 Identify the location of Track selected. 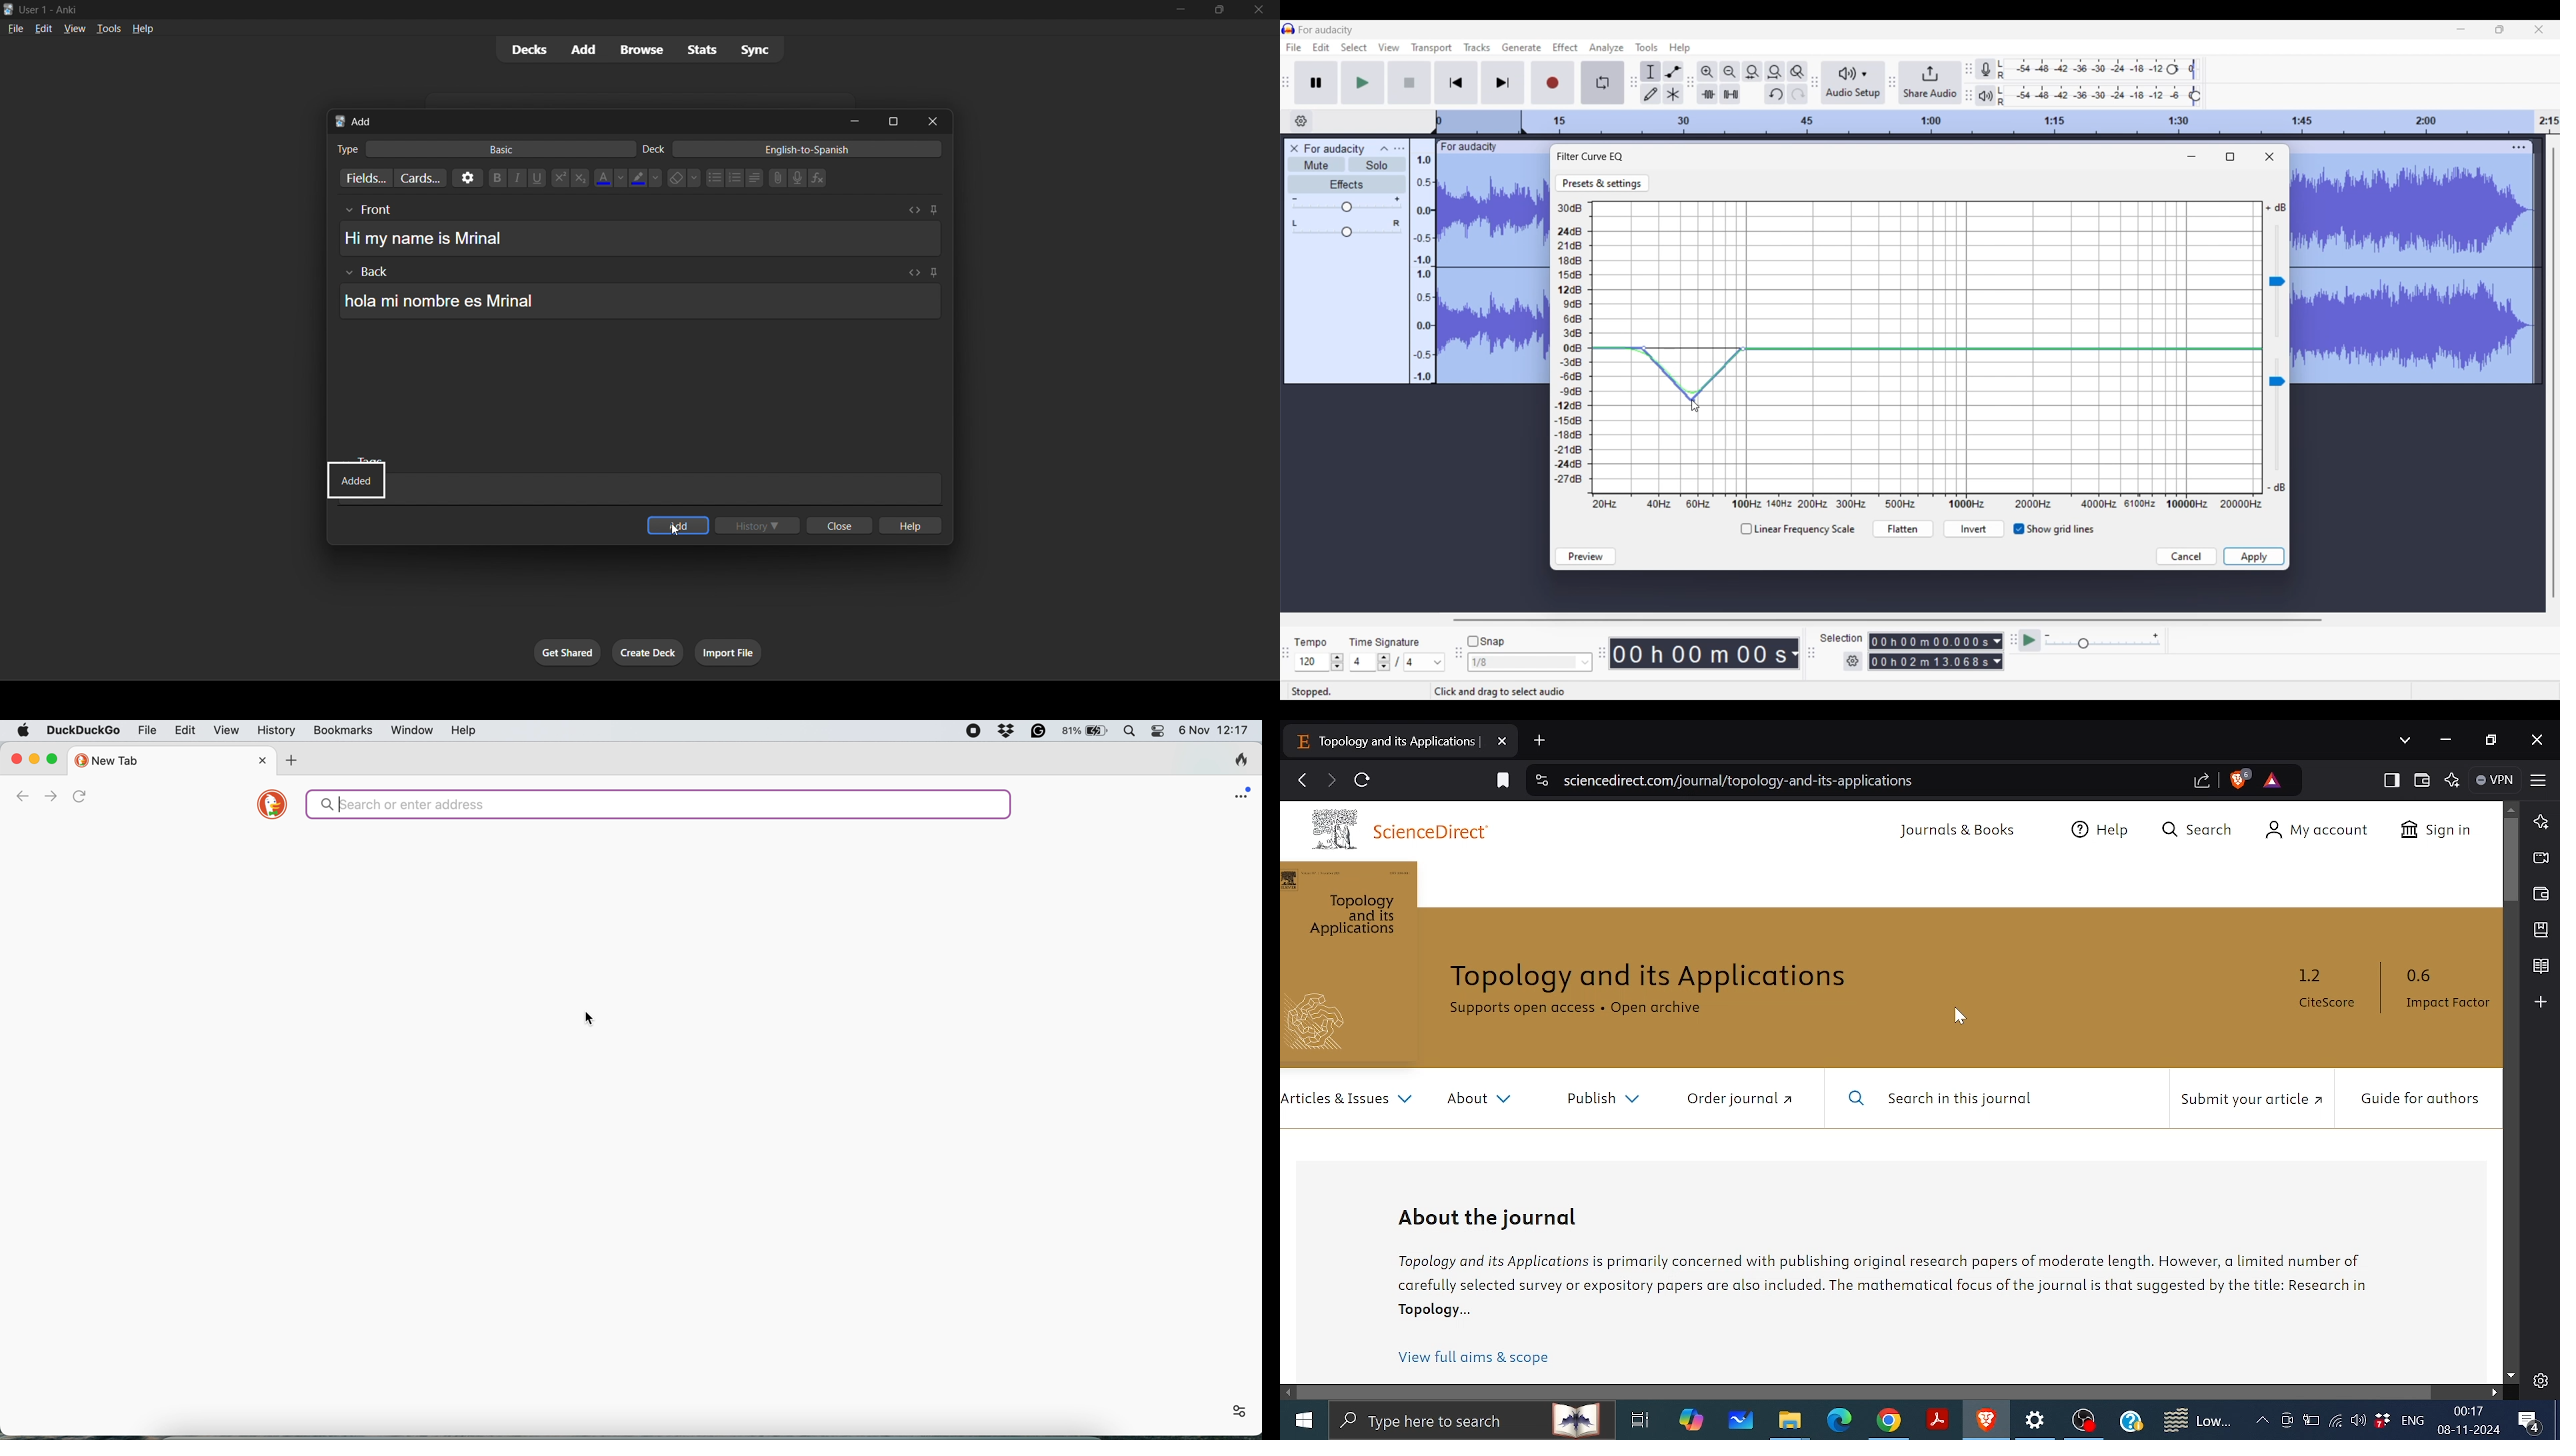
(1493, 270).